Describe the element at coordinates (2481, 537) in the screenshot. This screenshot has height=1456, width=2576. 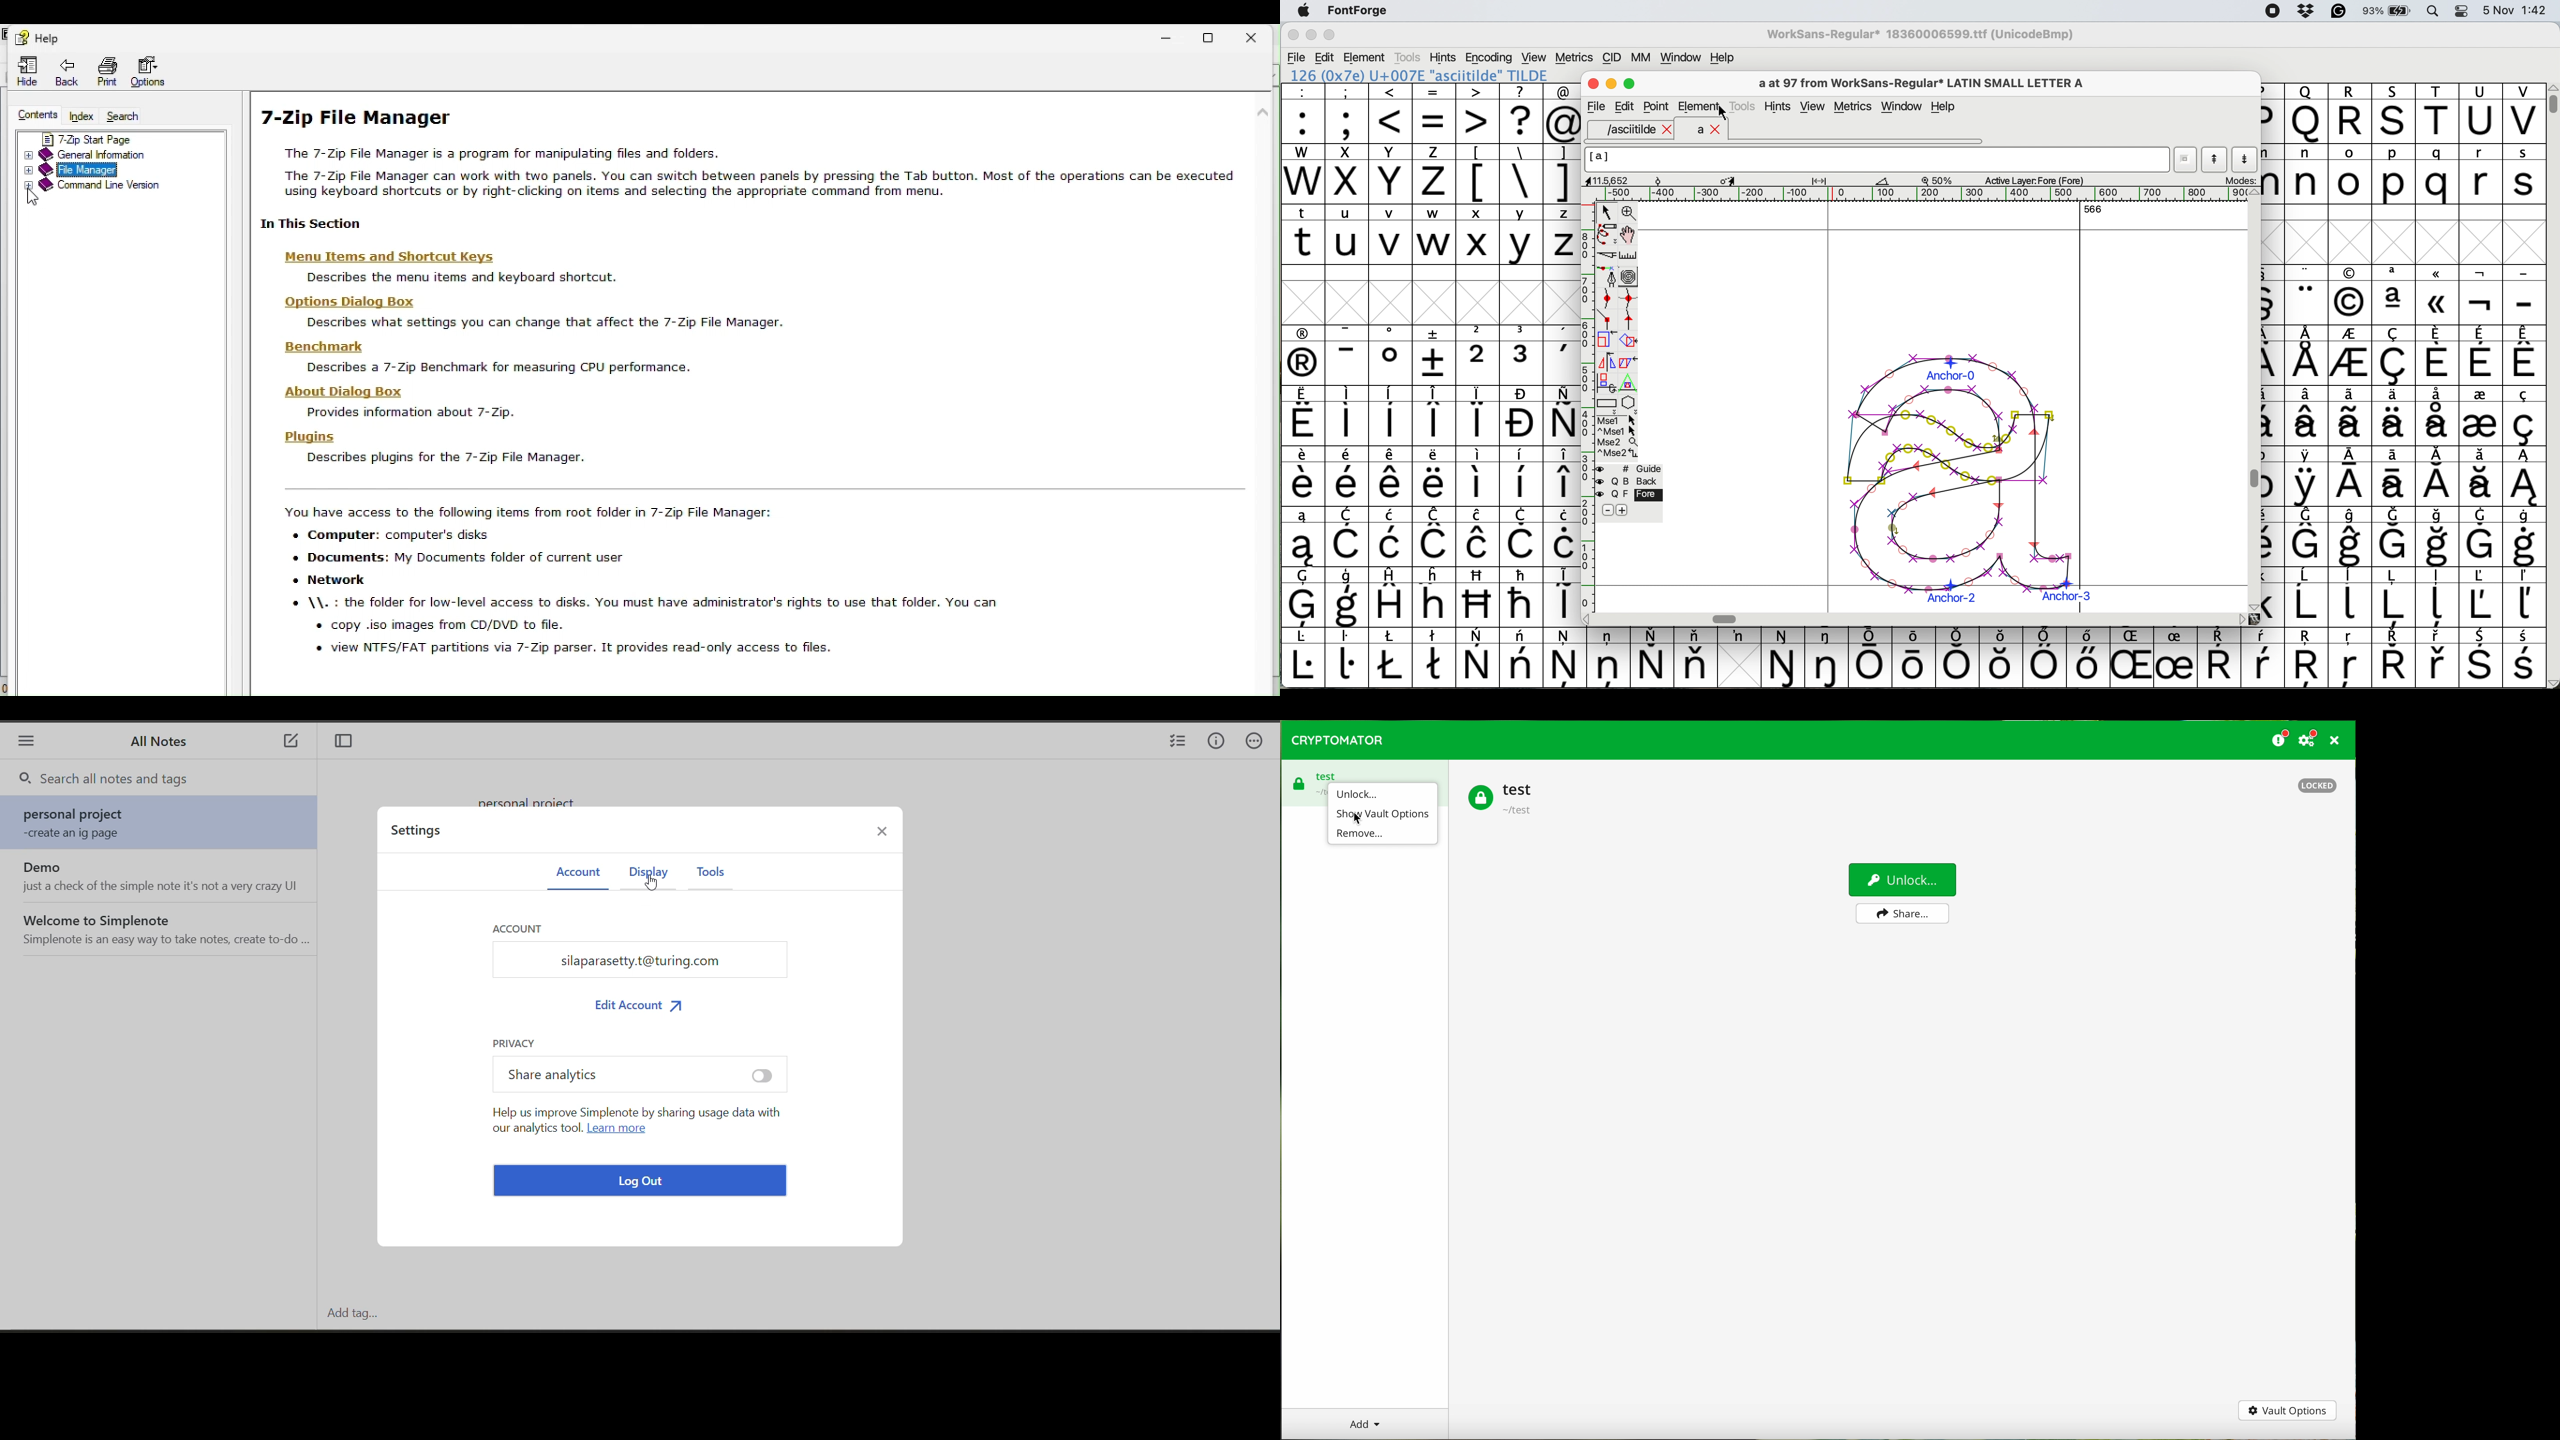
I see `symbol` at that location.